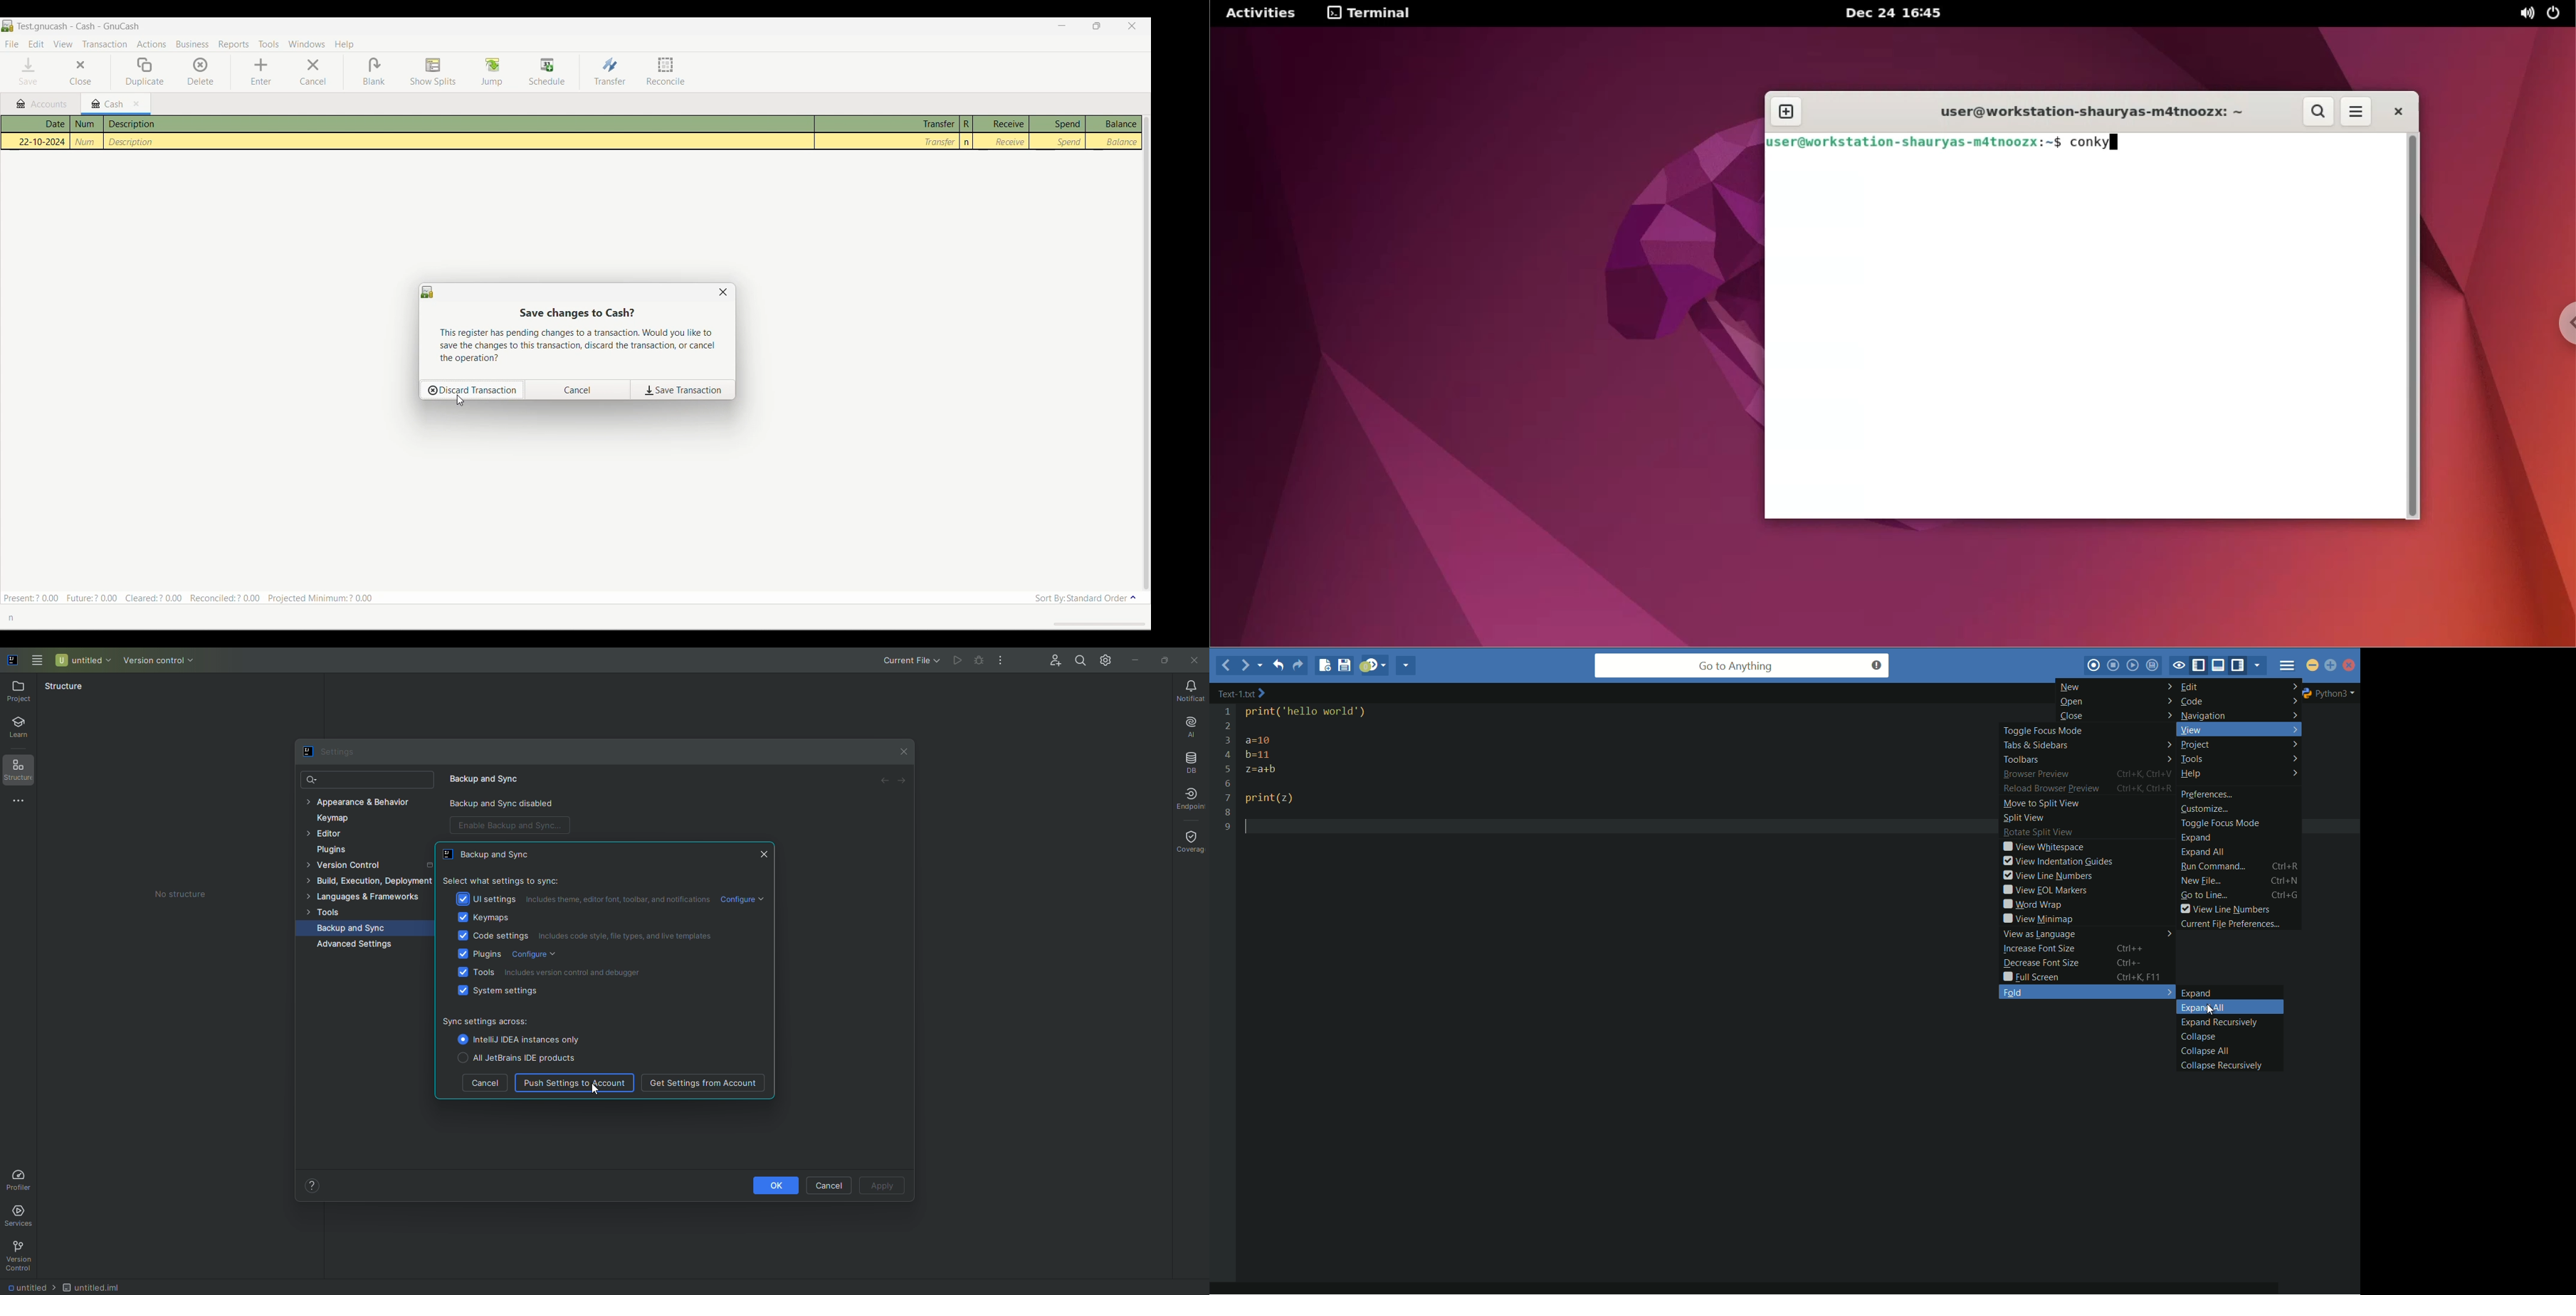  I want to click on R column, so click(968, 132).